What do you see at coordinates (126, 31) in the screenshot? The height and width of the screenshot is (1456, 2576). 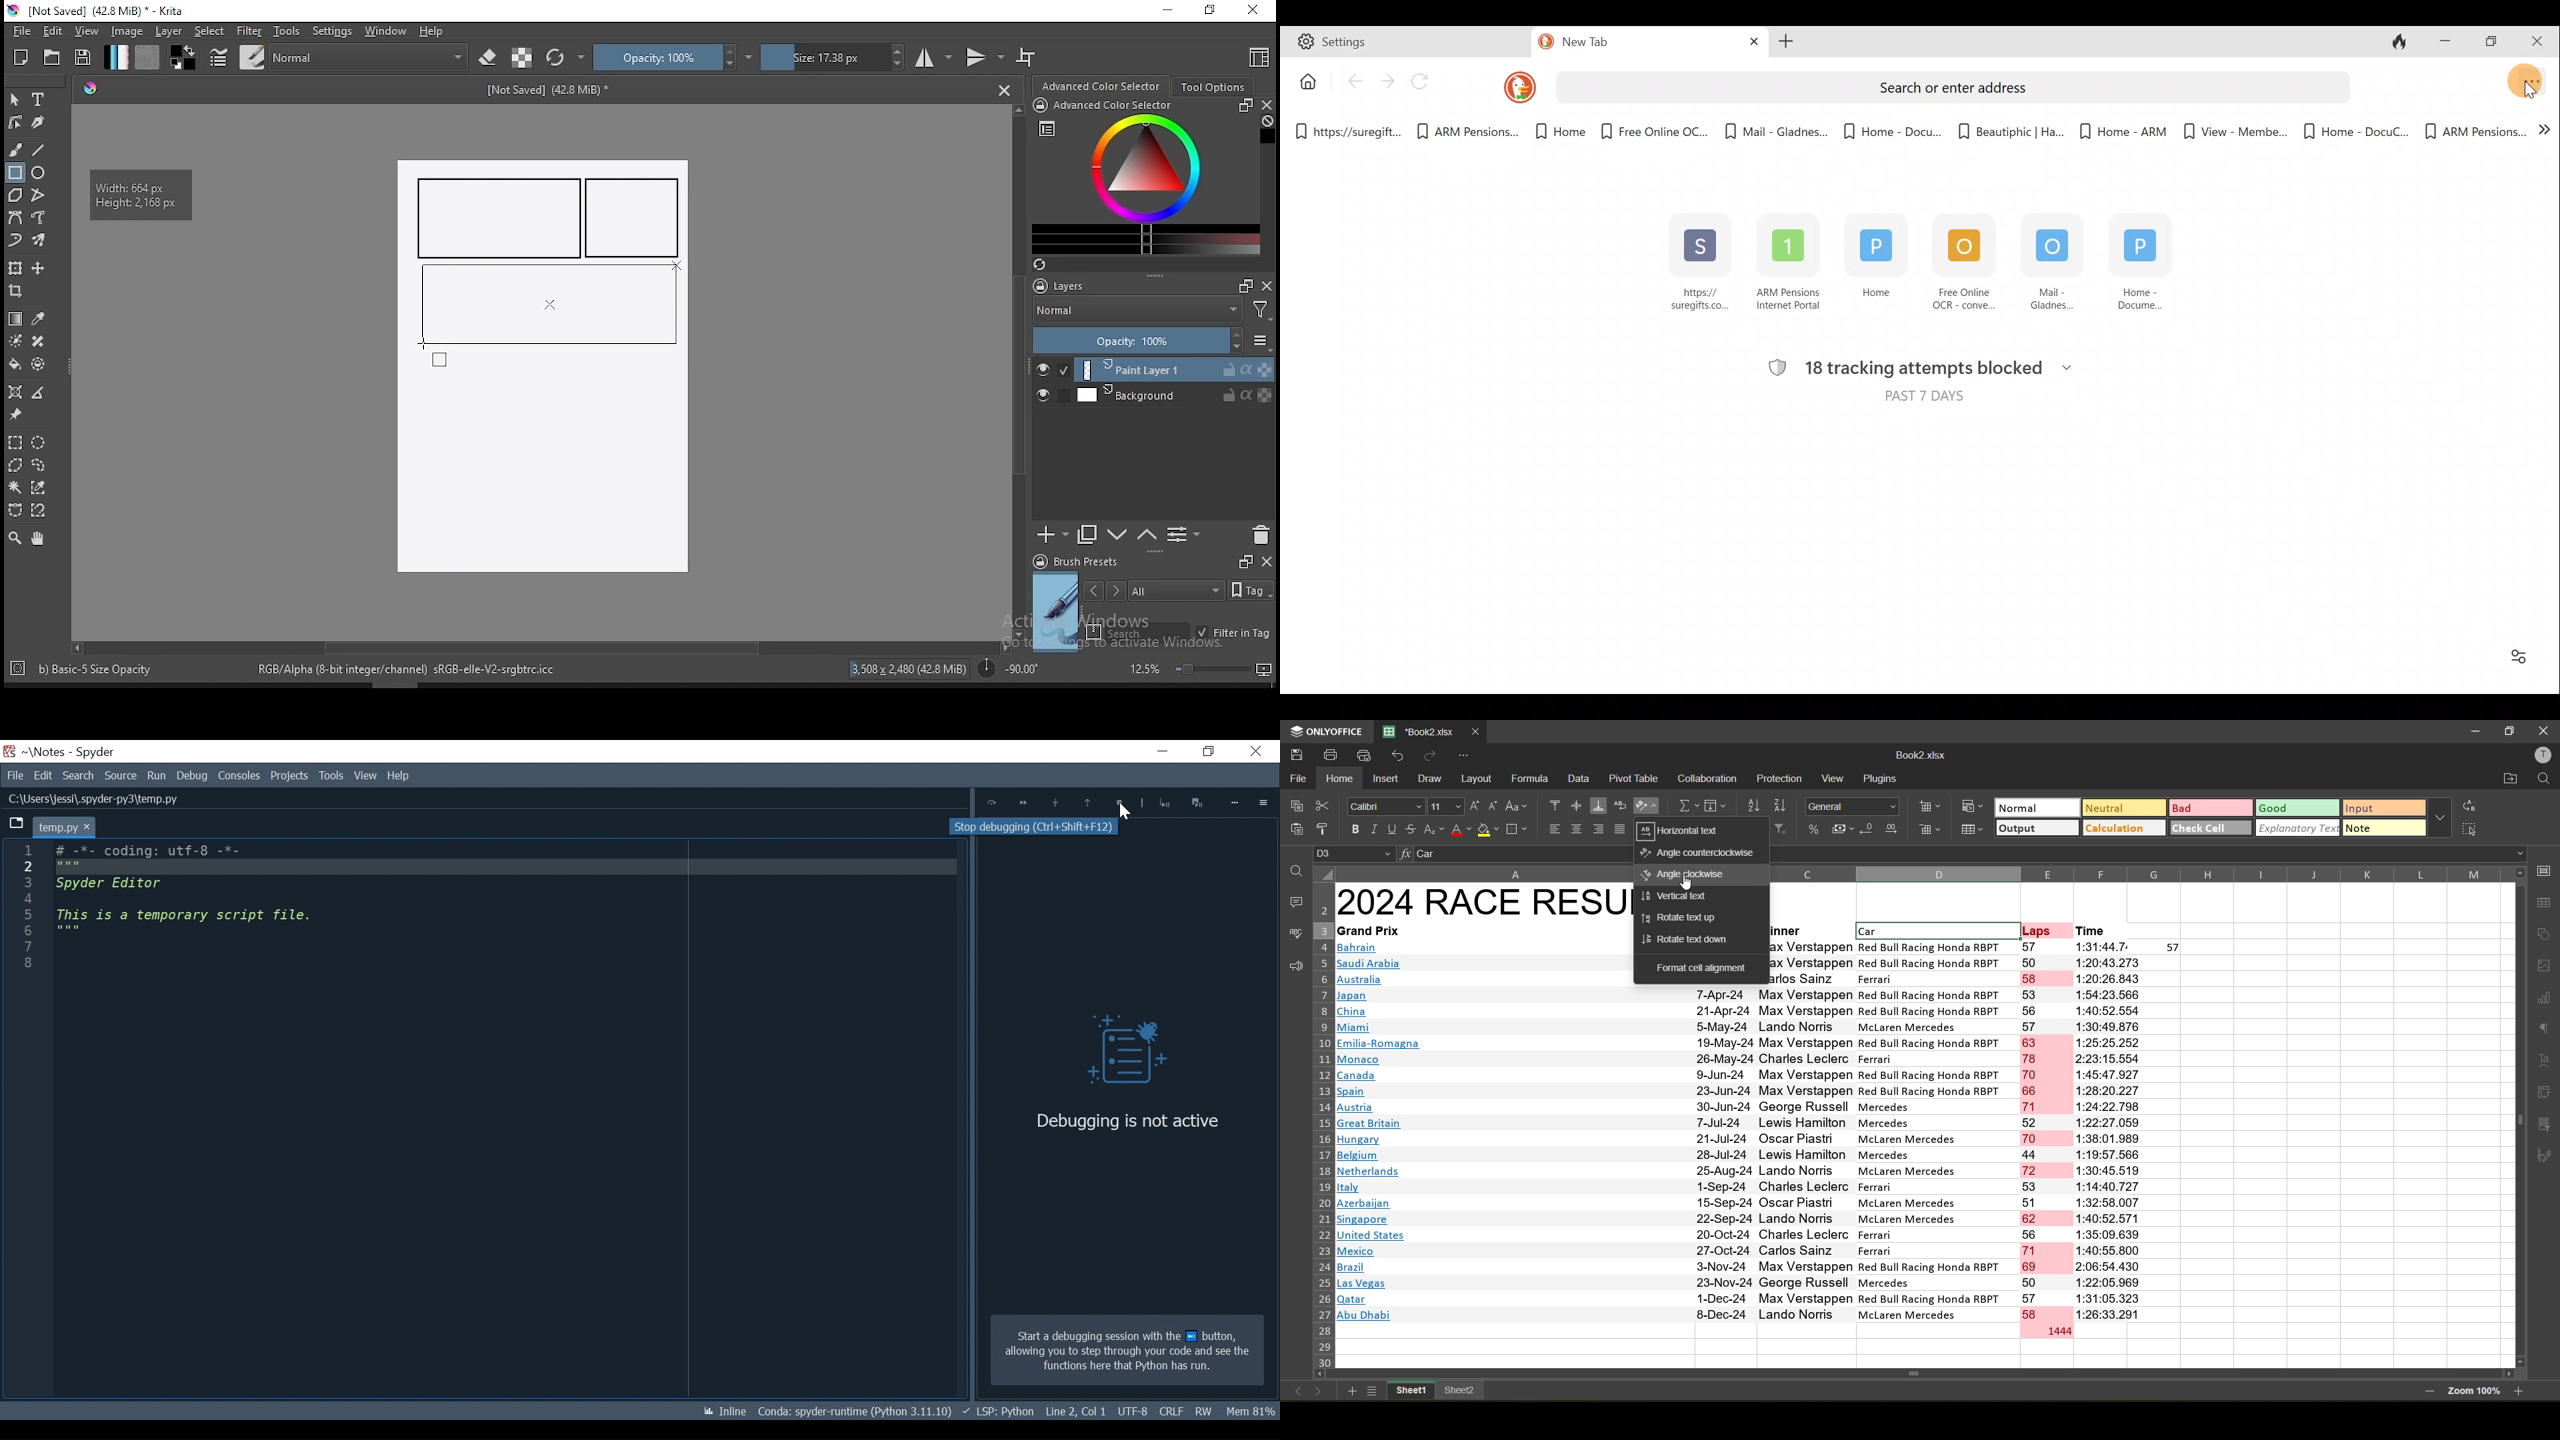 I see `image` at bounding box center [126, 31].